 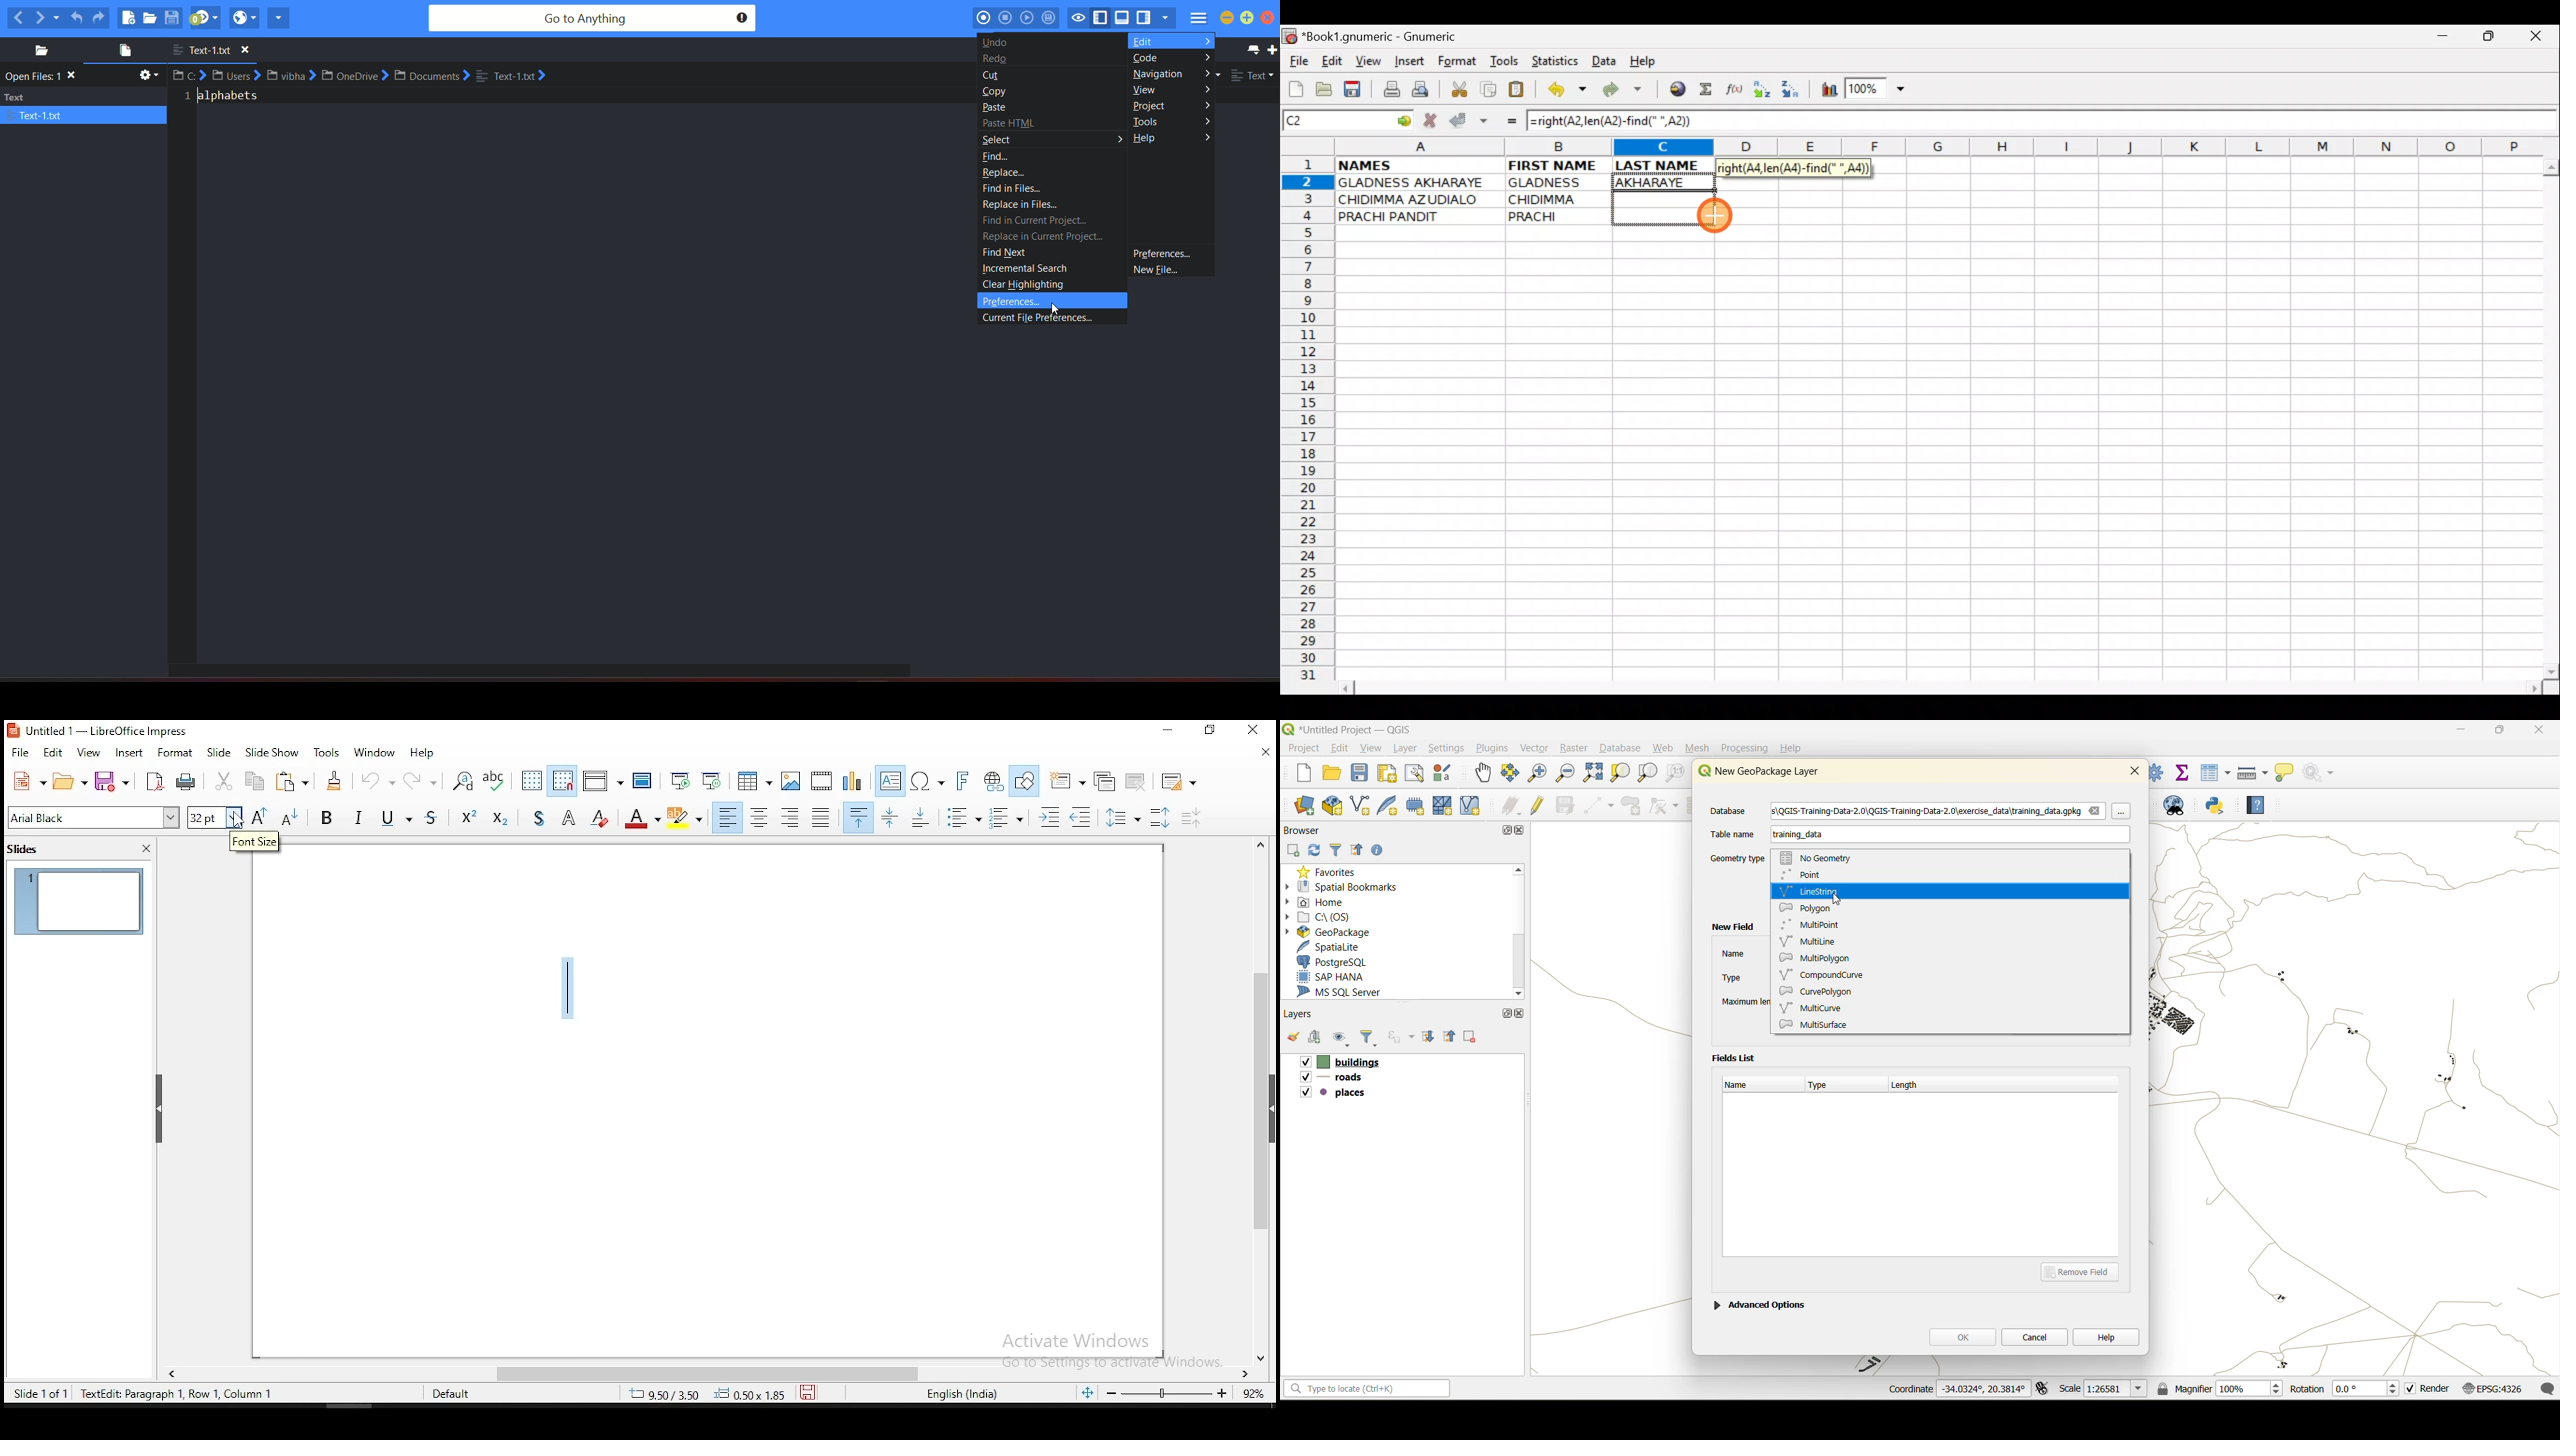 What do you see at coordinates (1831, 975) in the screenshot?
I see `compound curve` at bounding box center [1831, 975].